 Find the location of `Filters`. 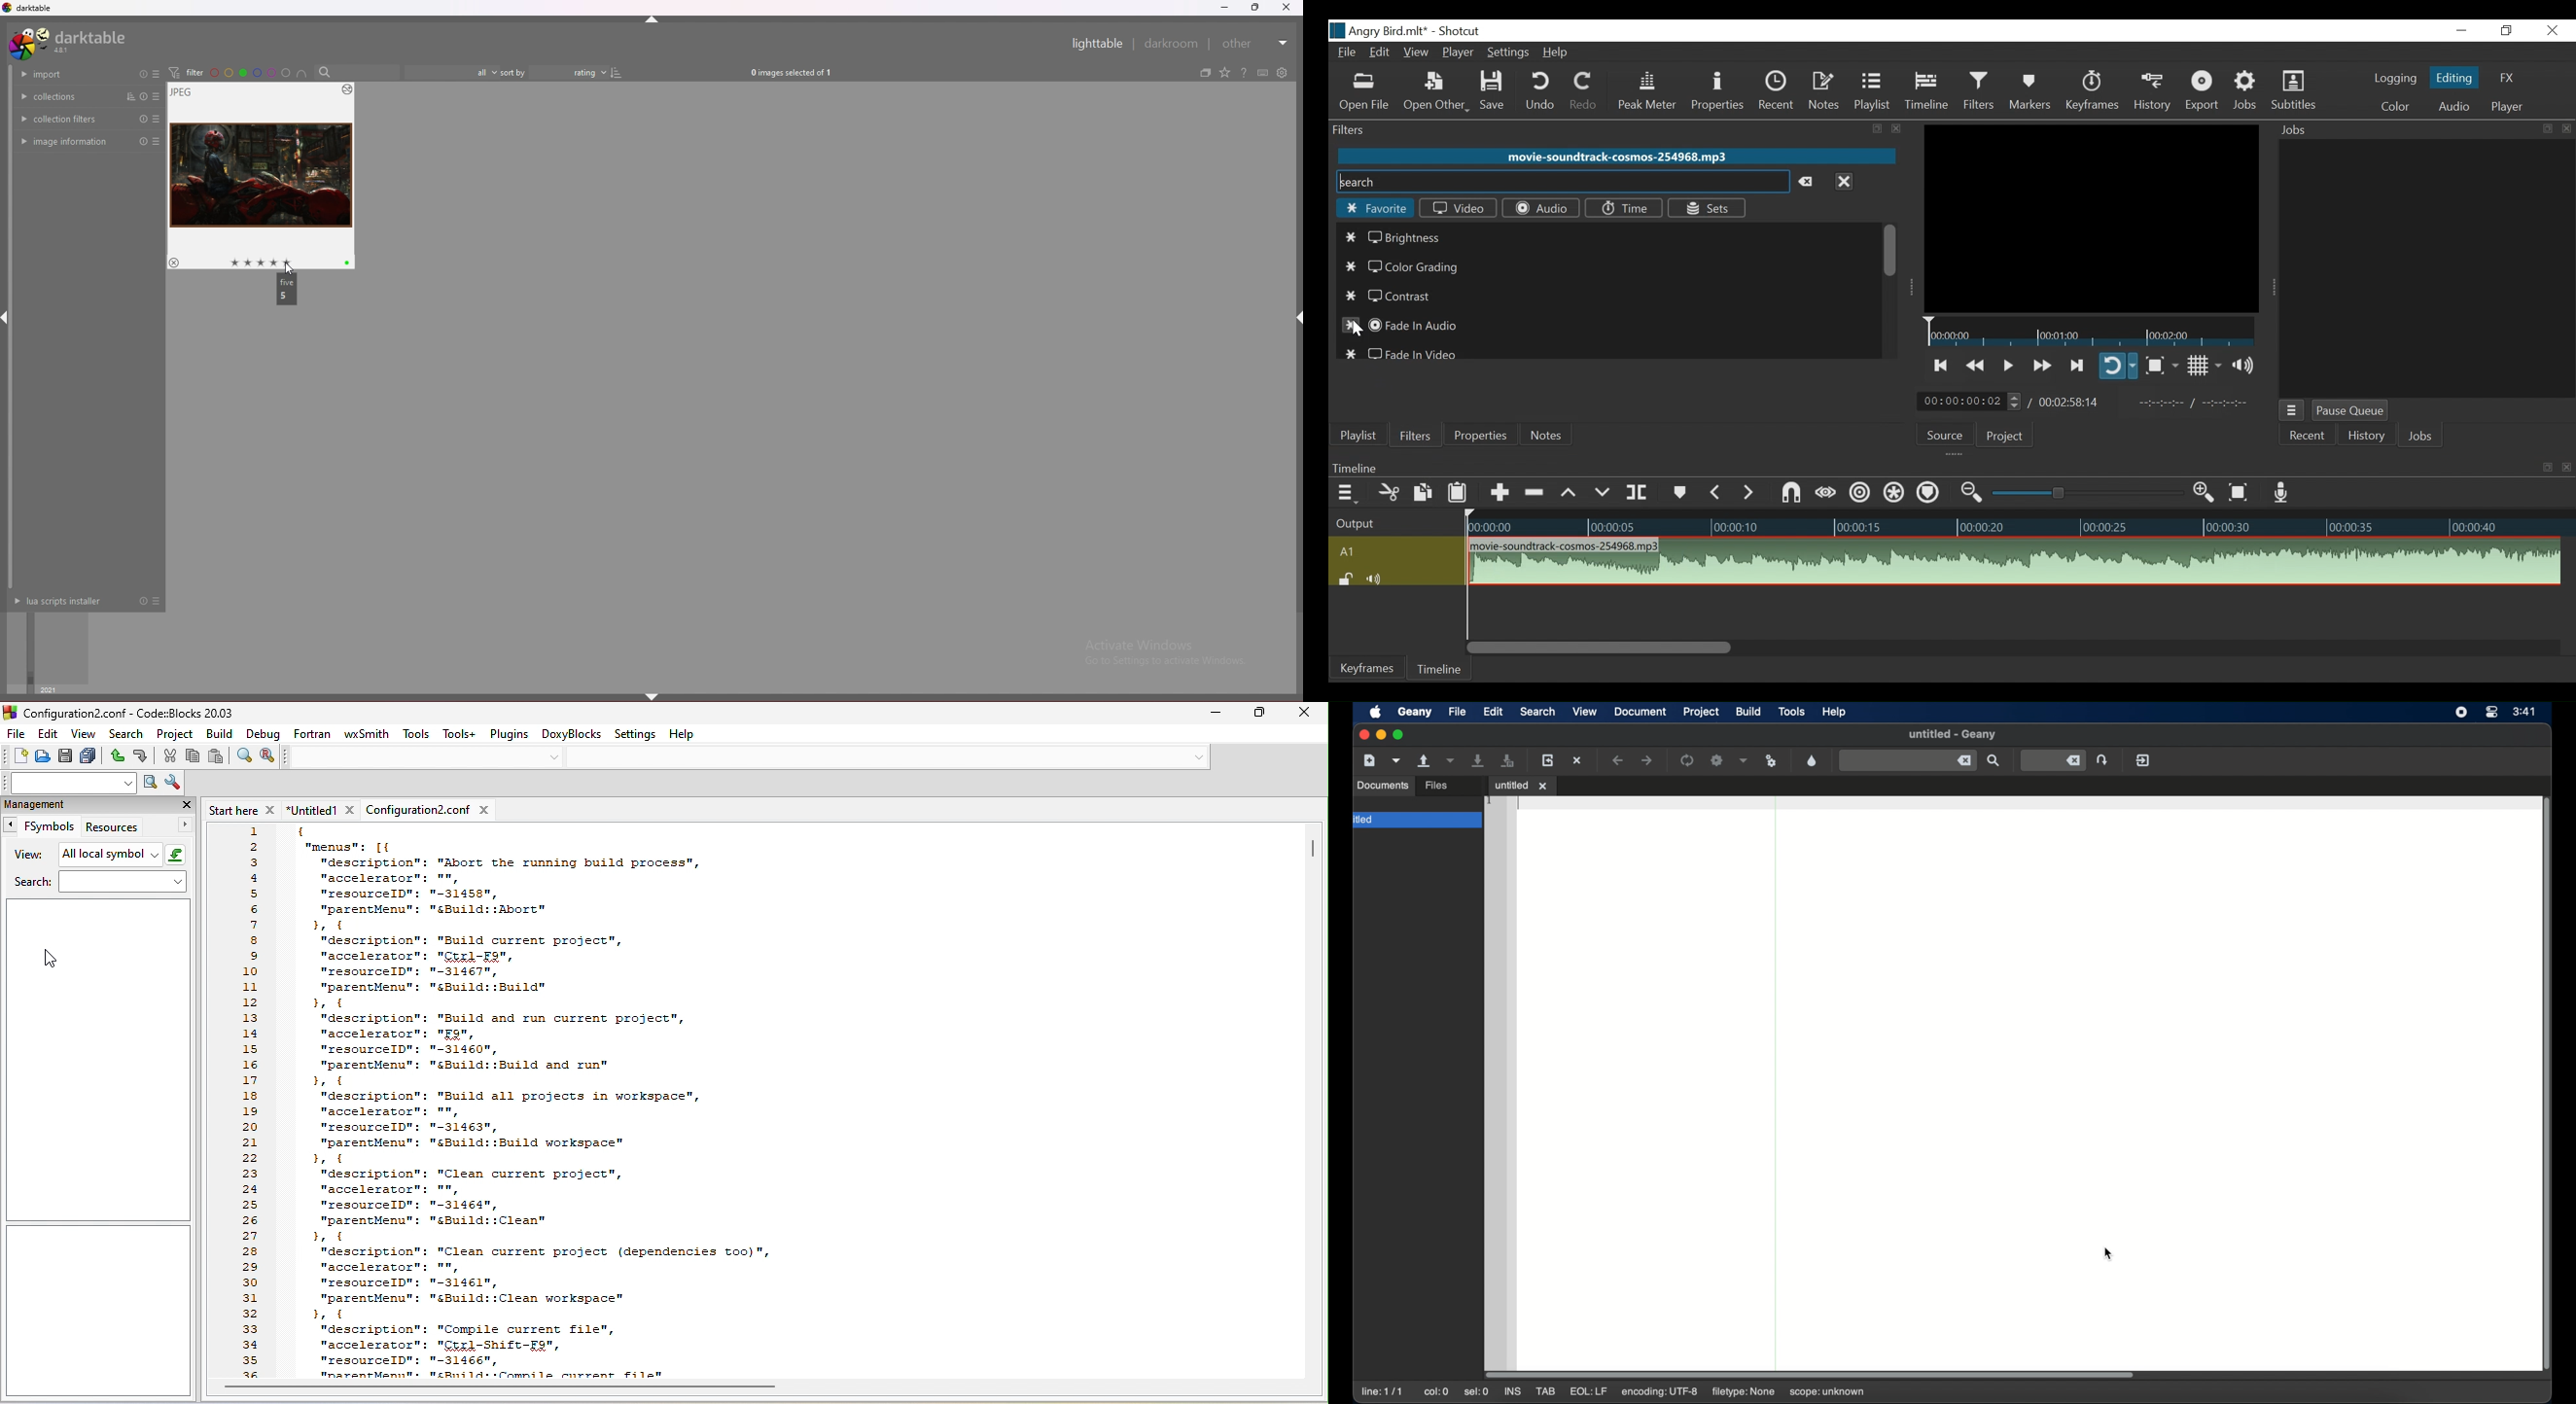

Filters is located at coordinates (1413, 435).